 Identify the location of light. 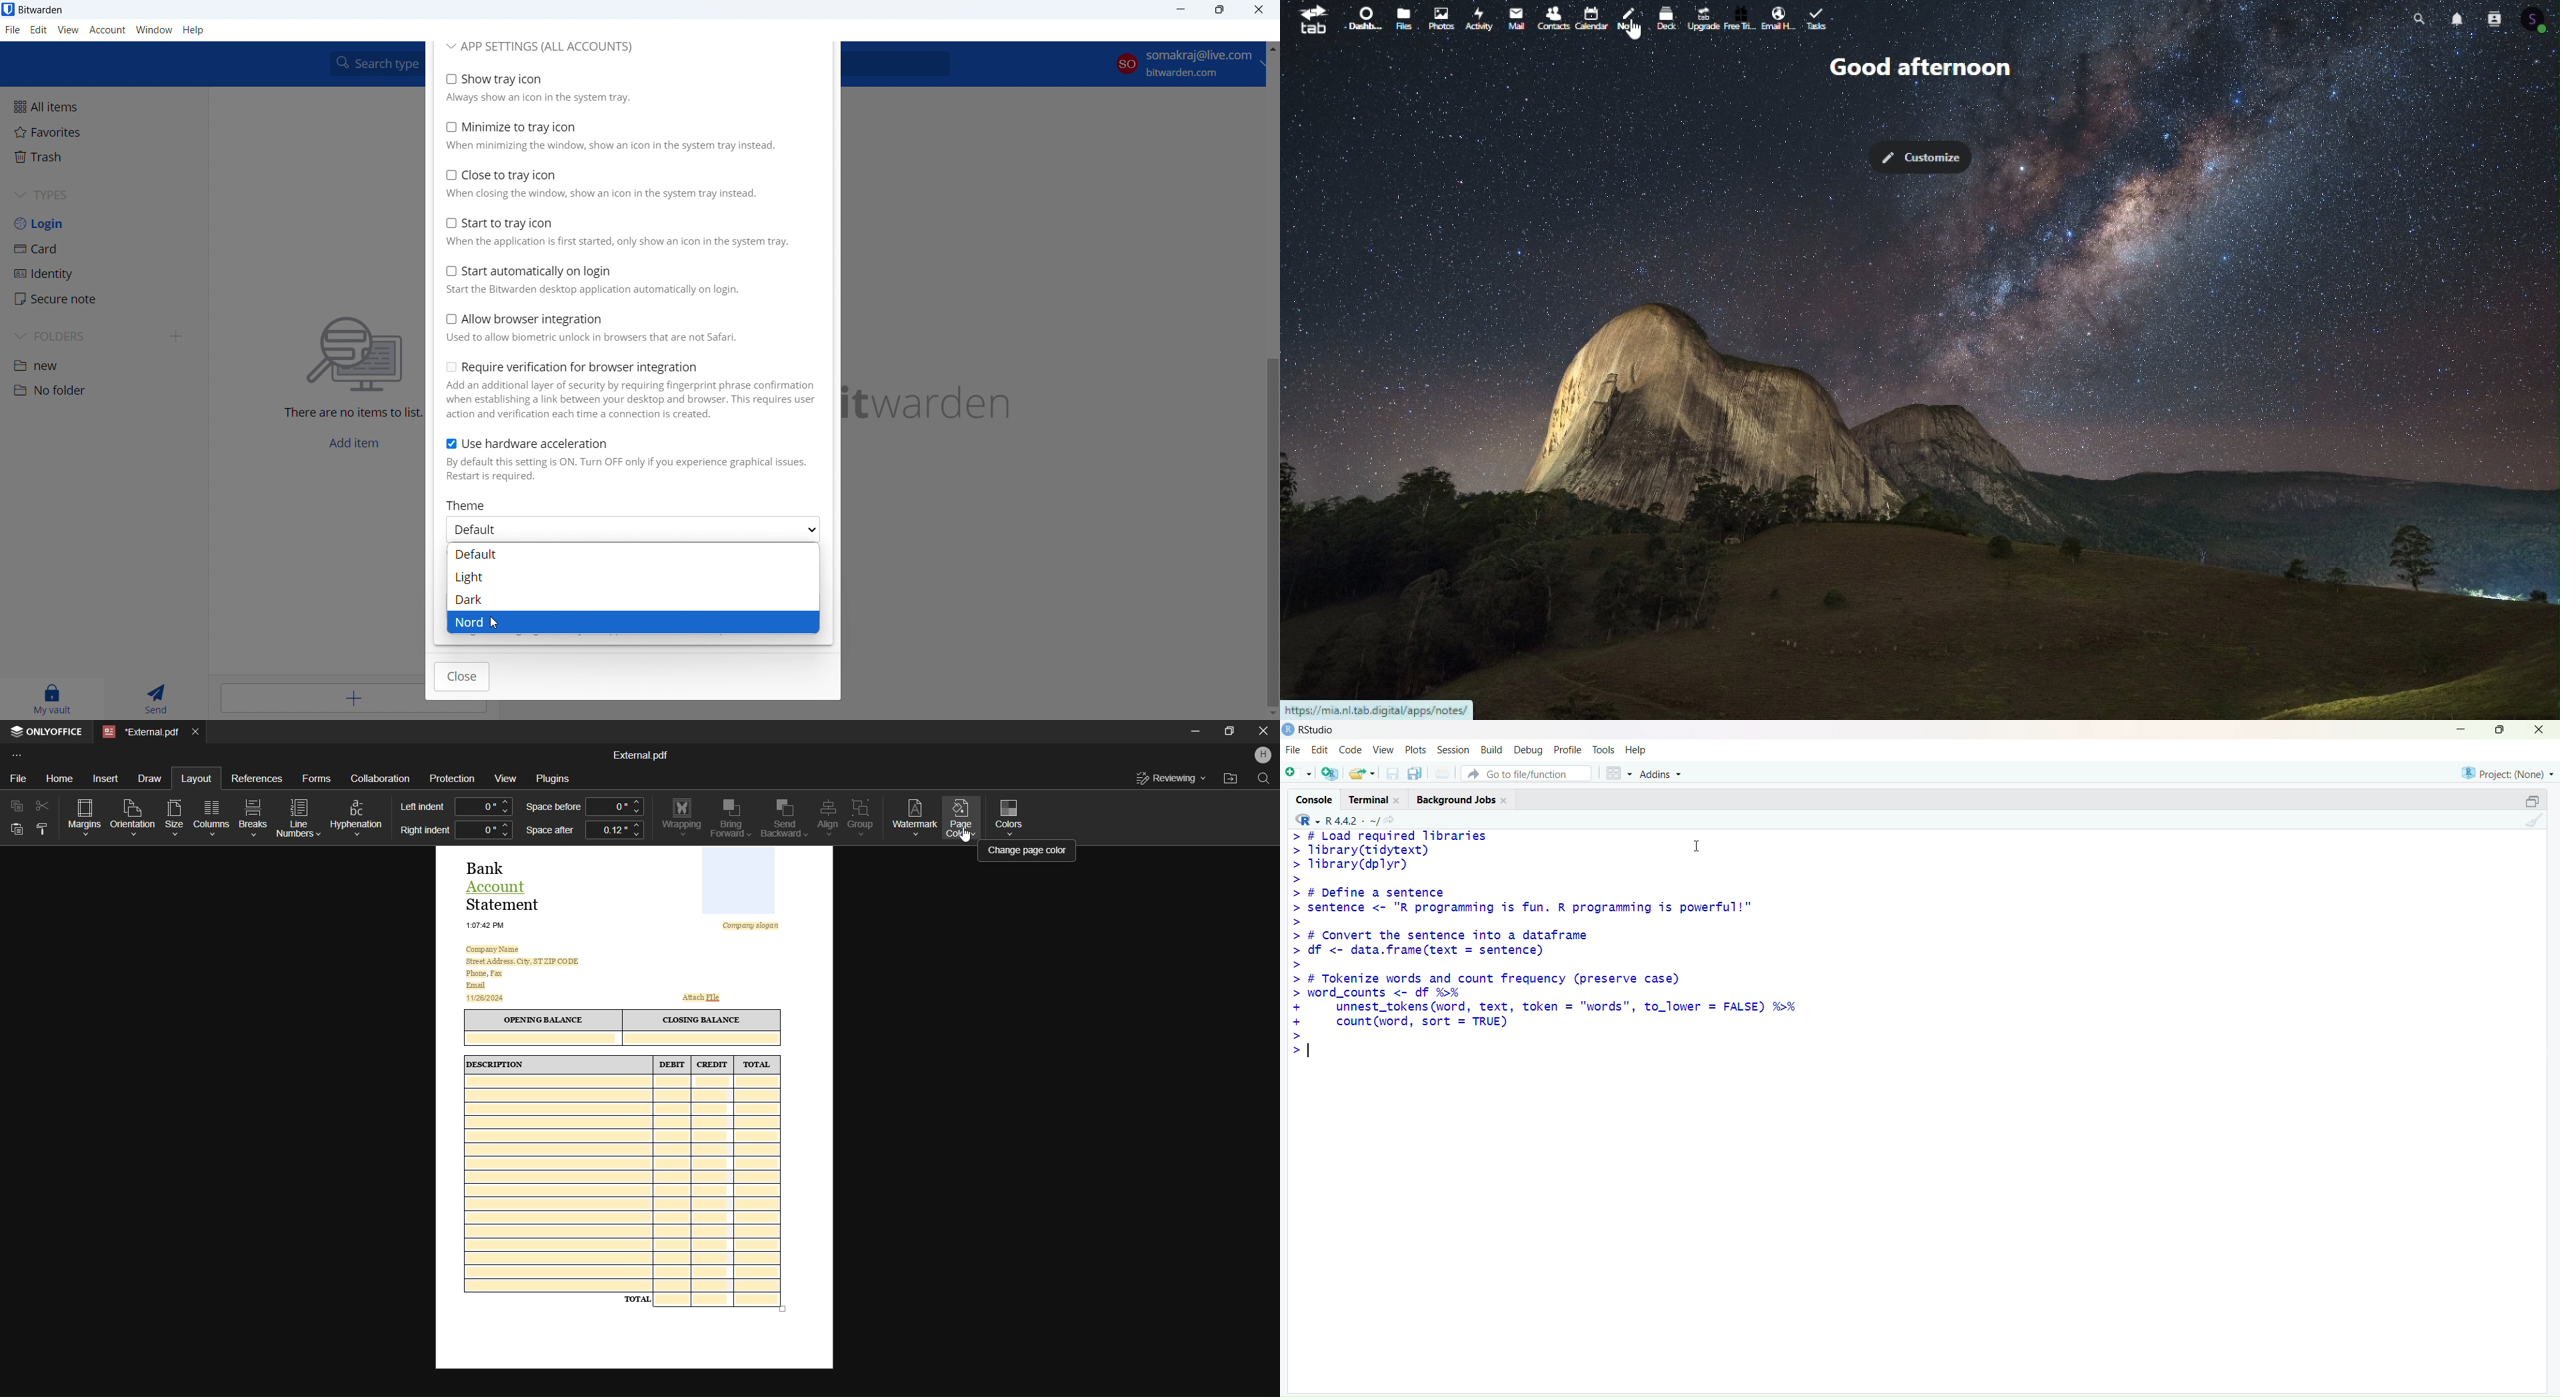
(631, 577).